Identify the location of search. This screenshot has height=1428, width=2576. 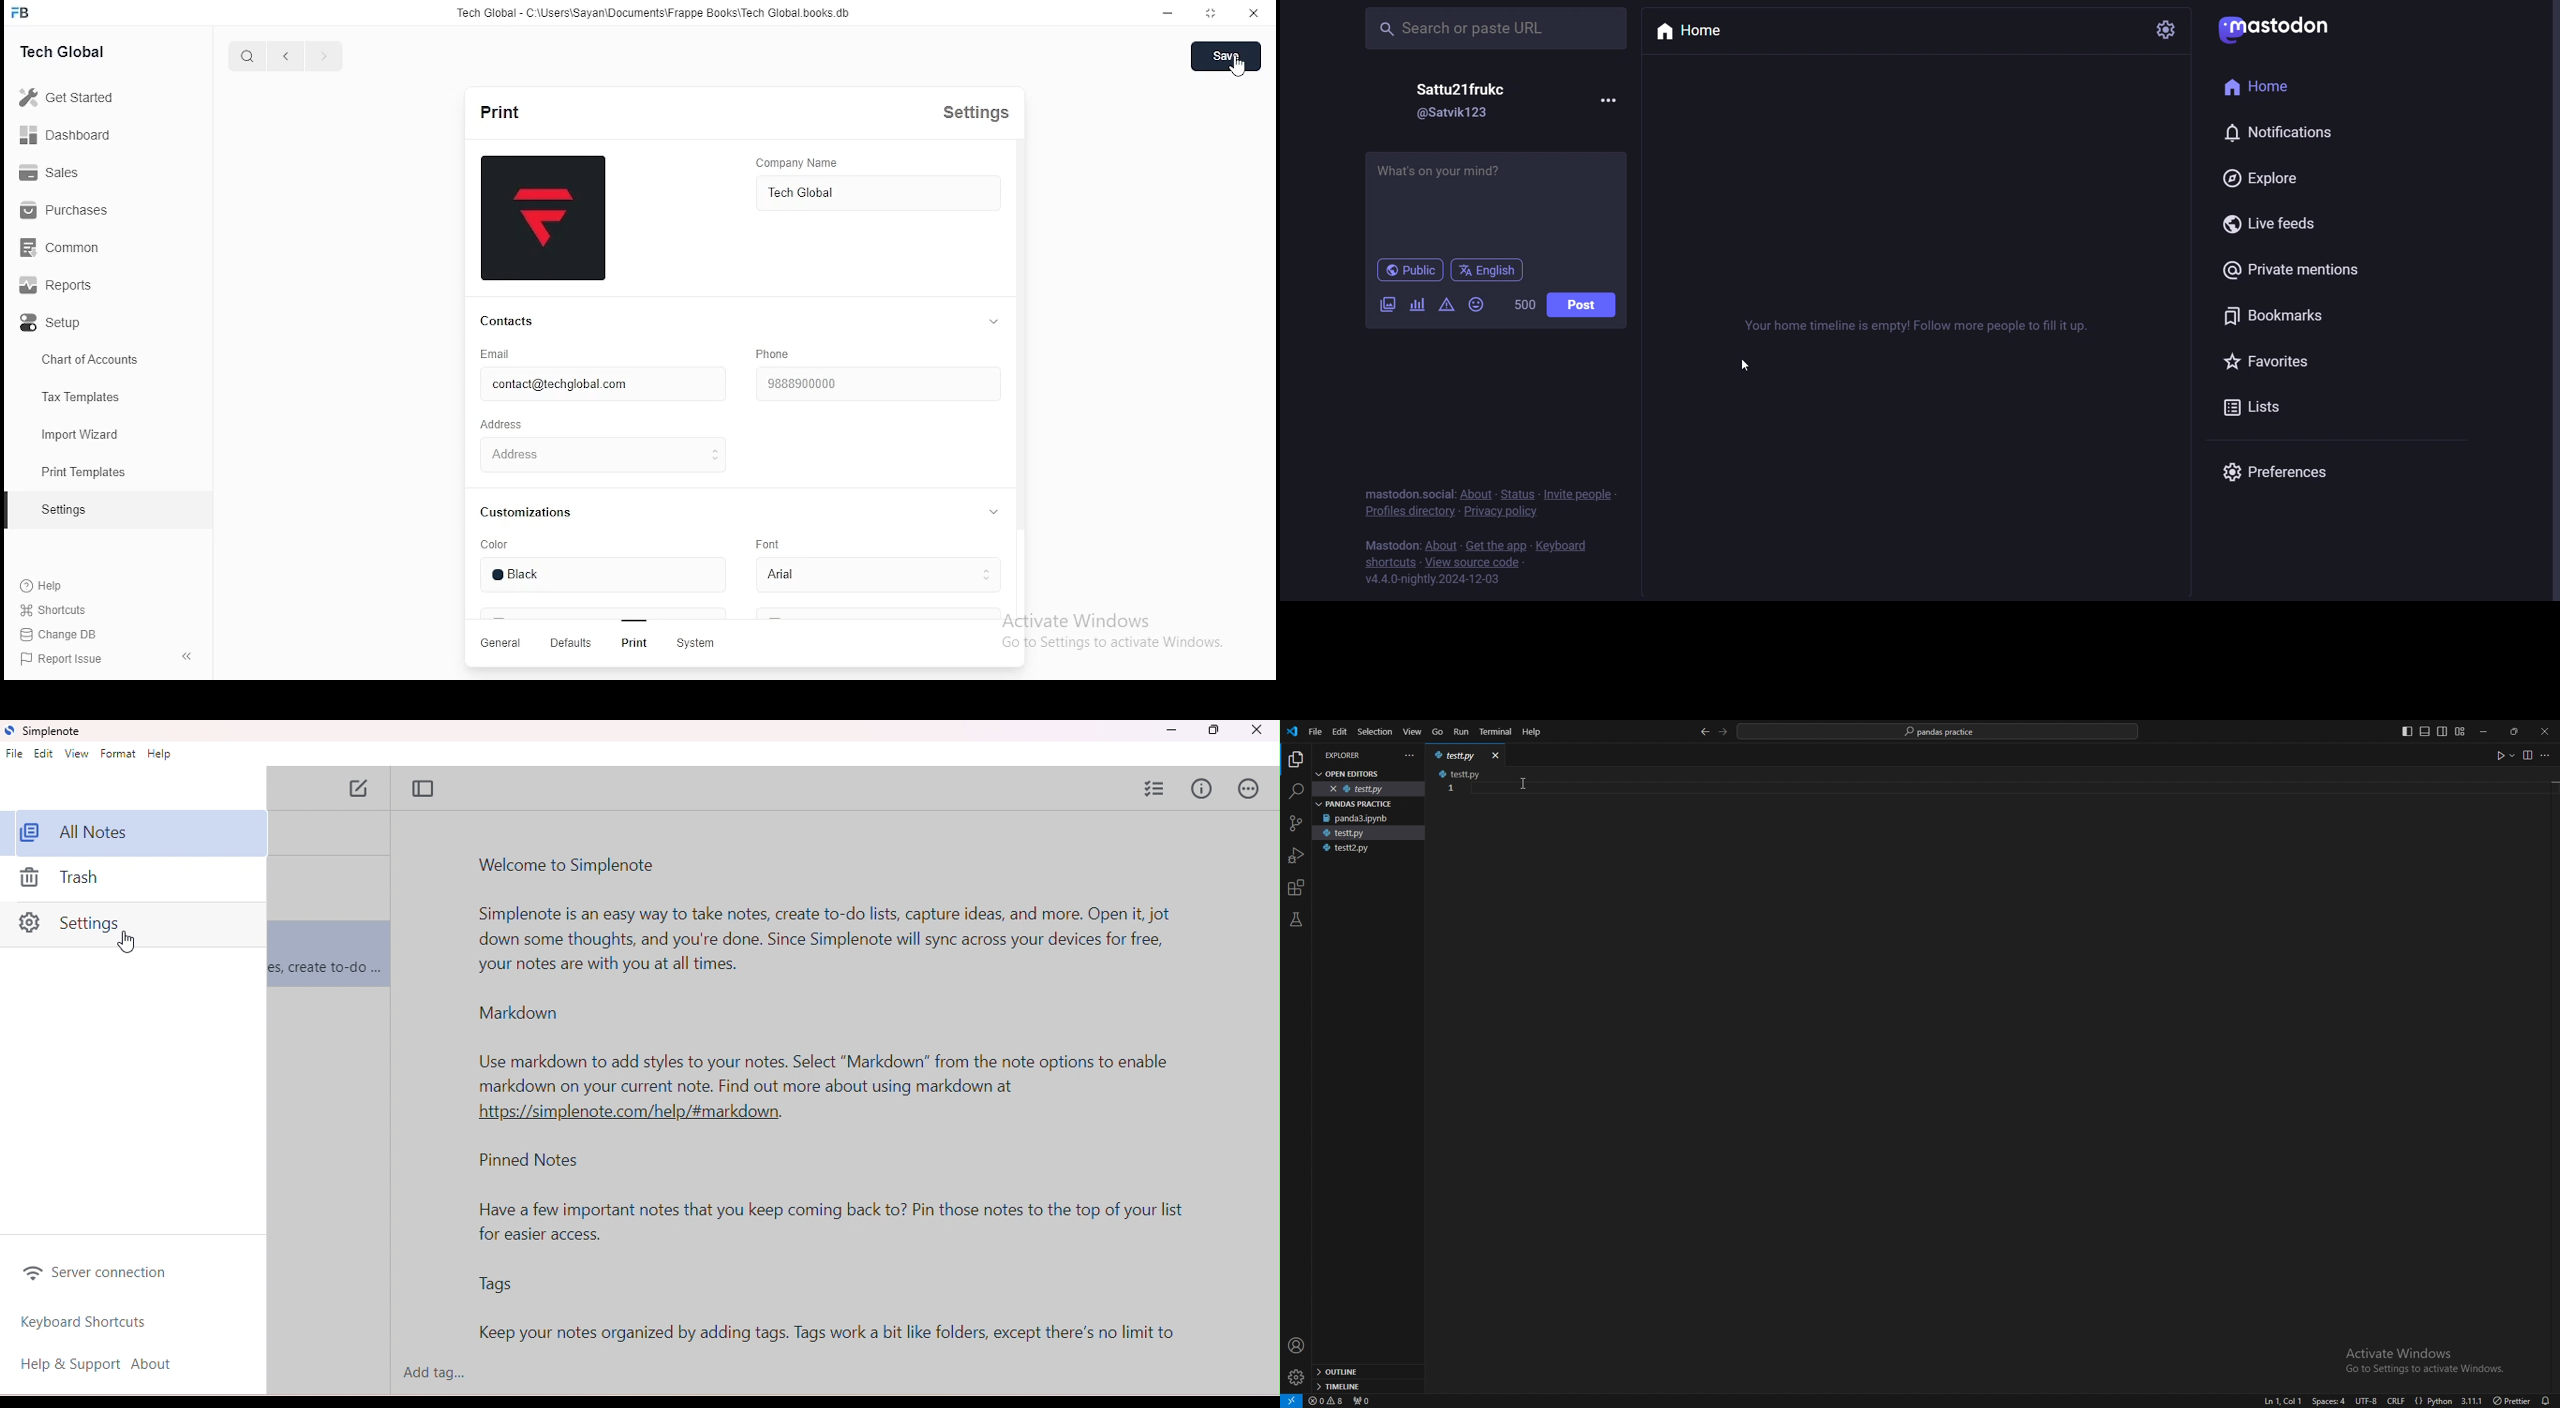
(1295, 791).